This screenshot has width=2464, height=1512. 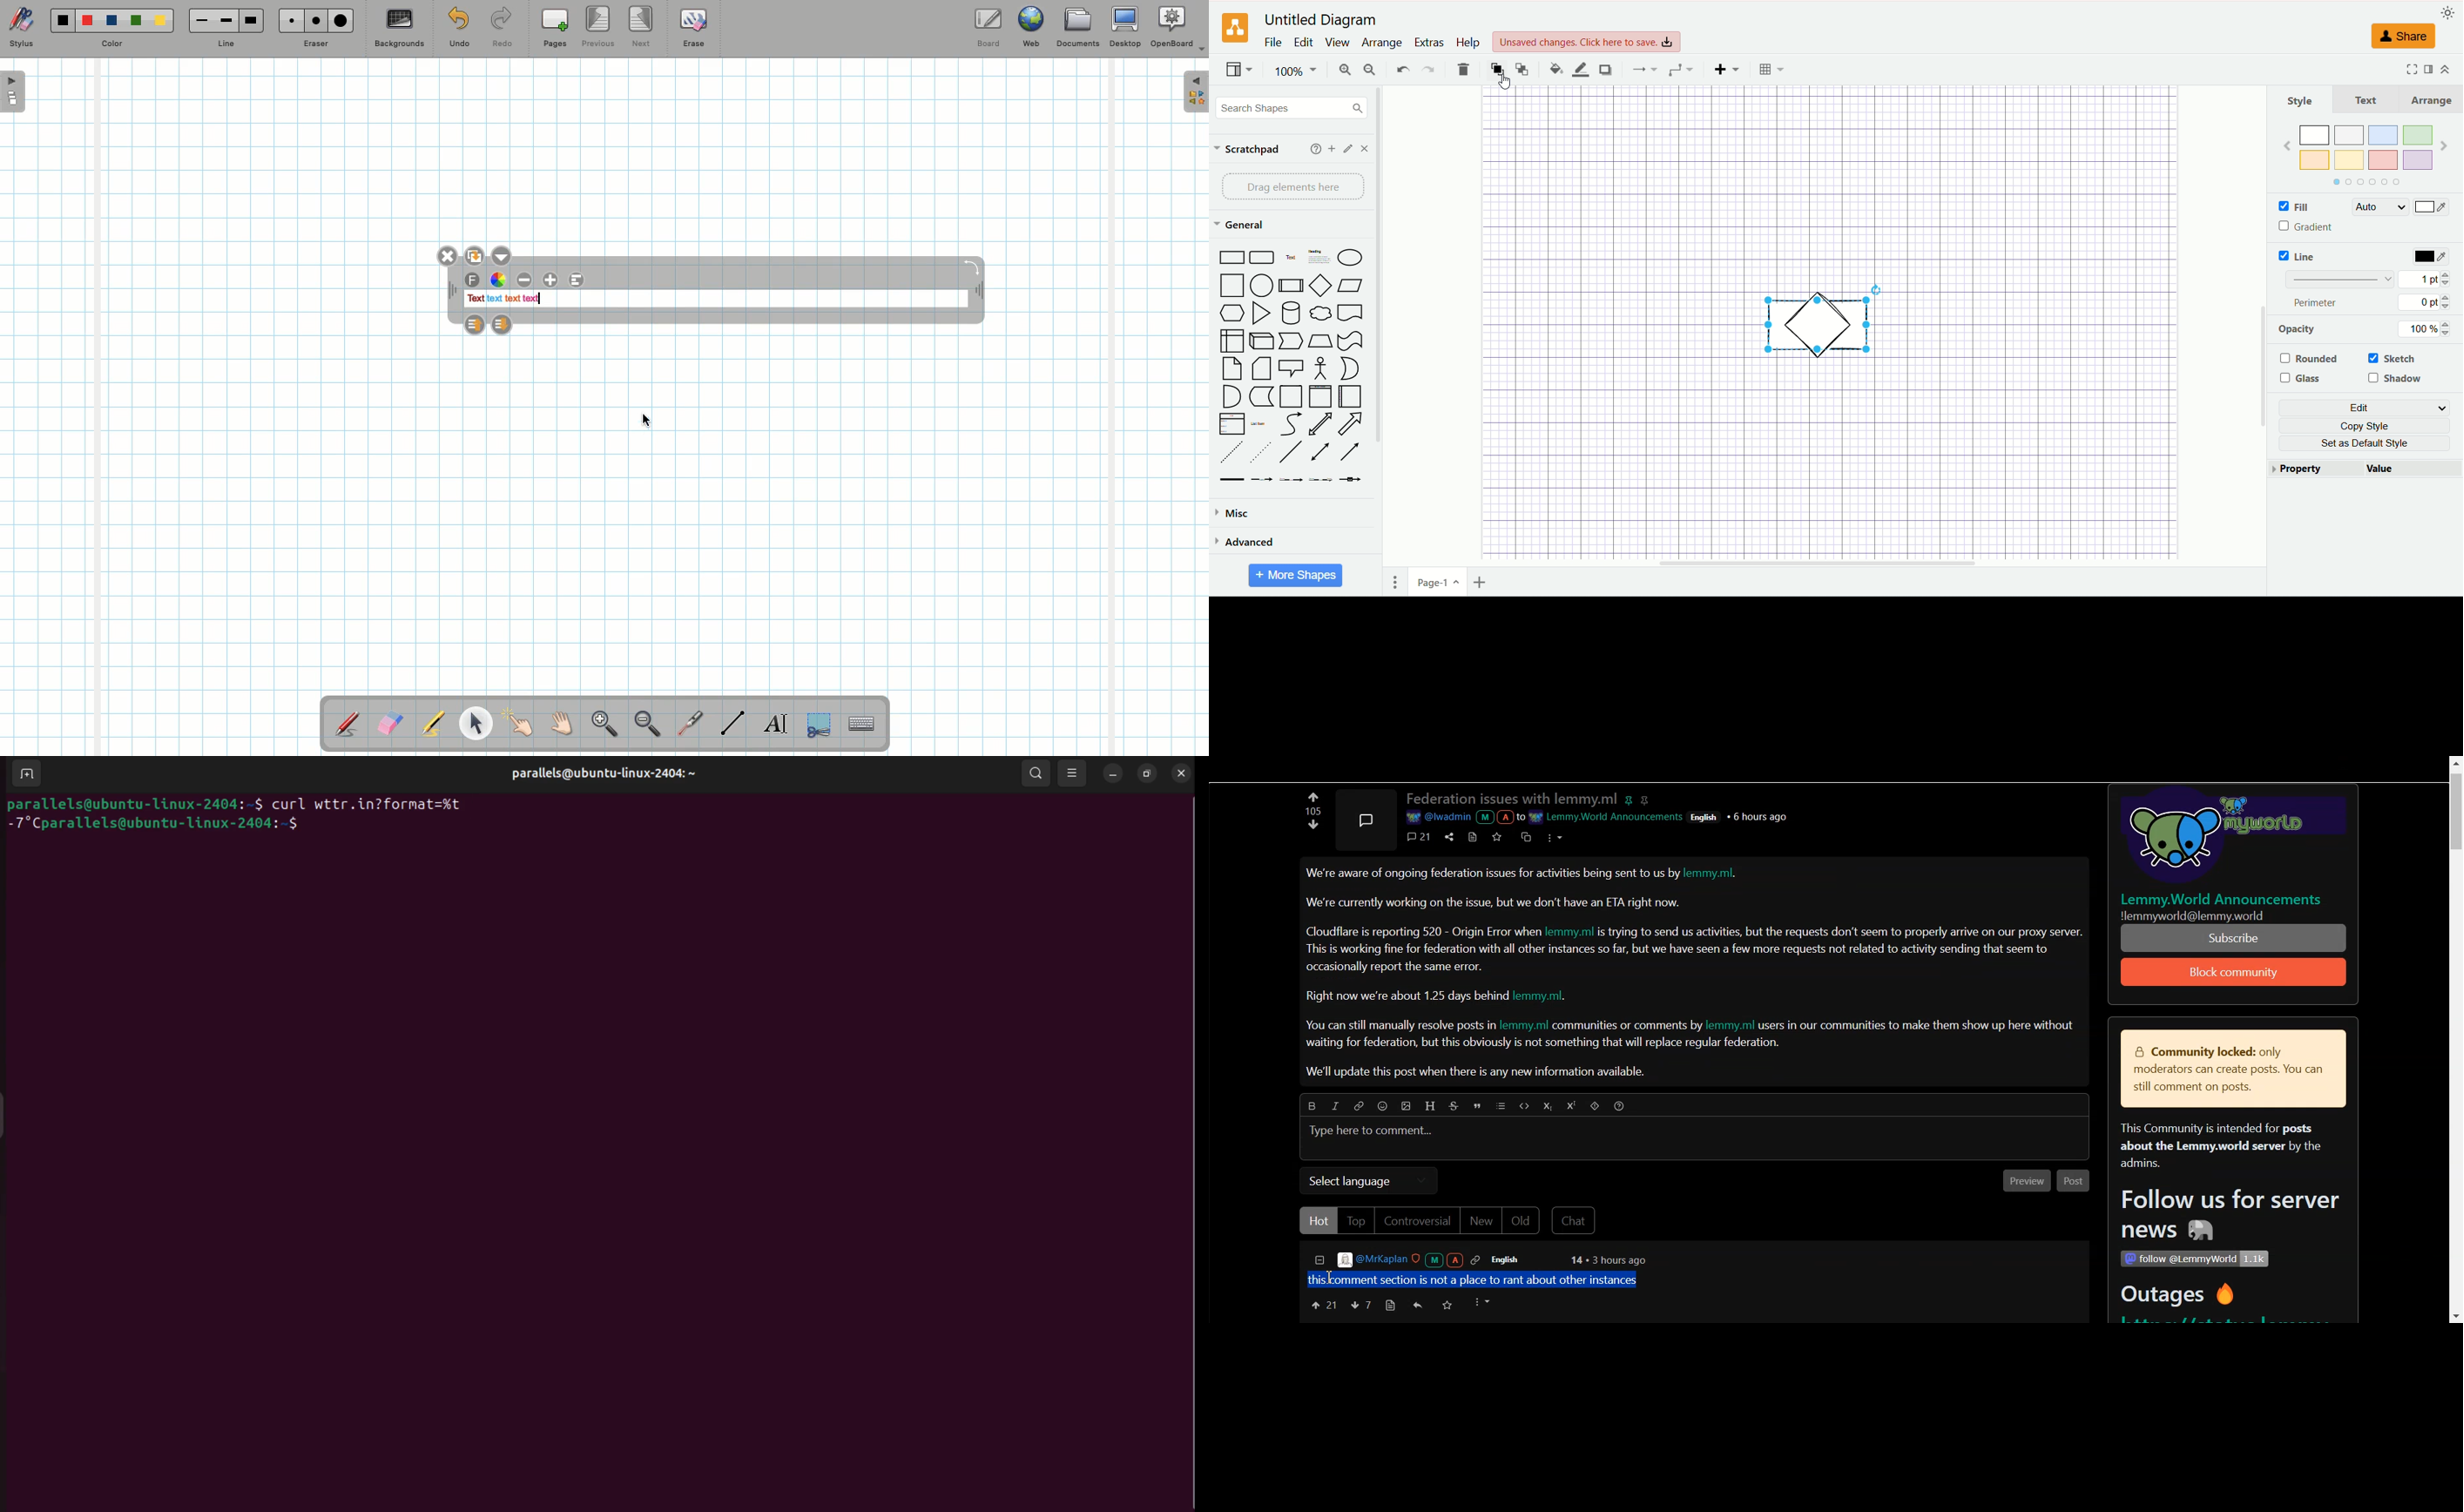 I want to click on Circle, so click(x=1261, y=286).